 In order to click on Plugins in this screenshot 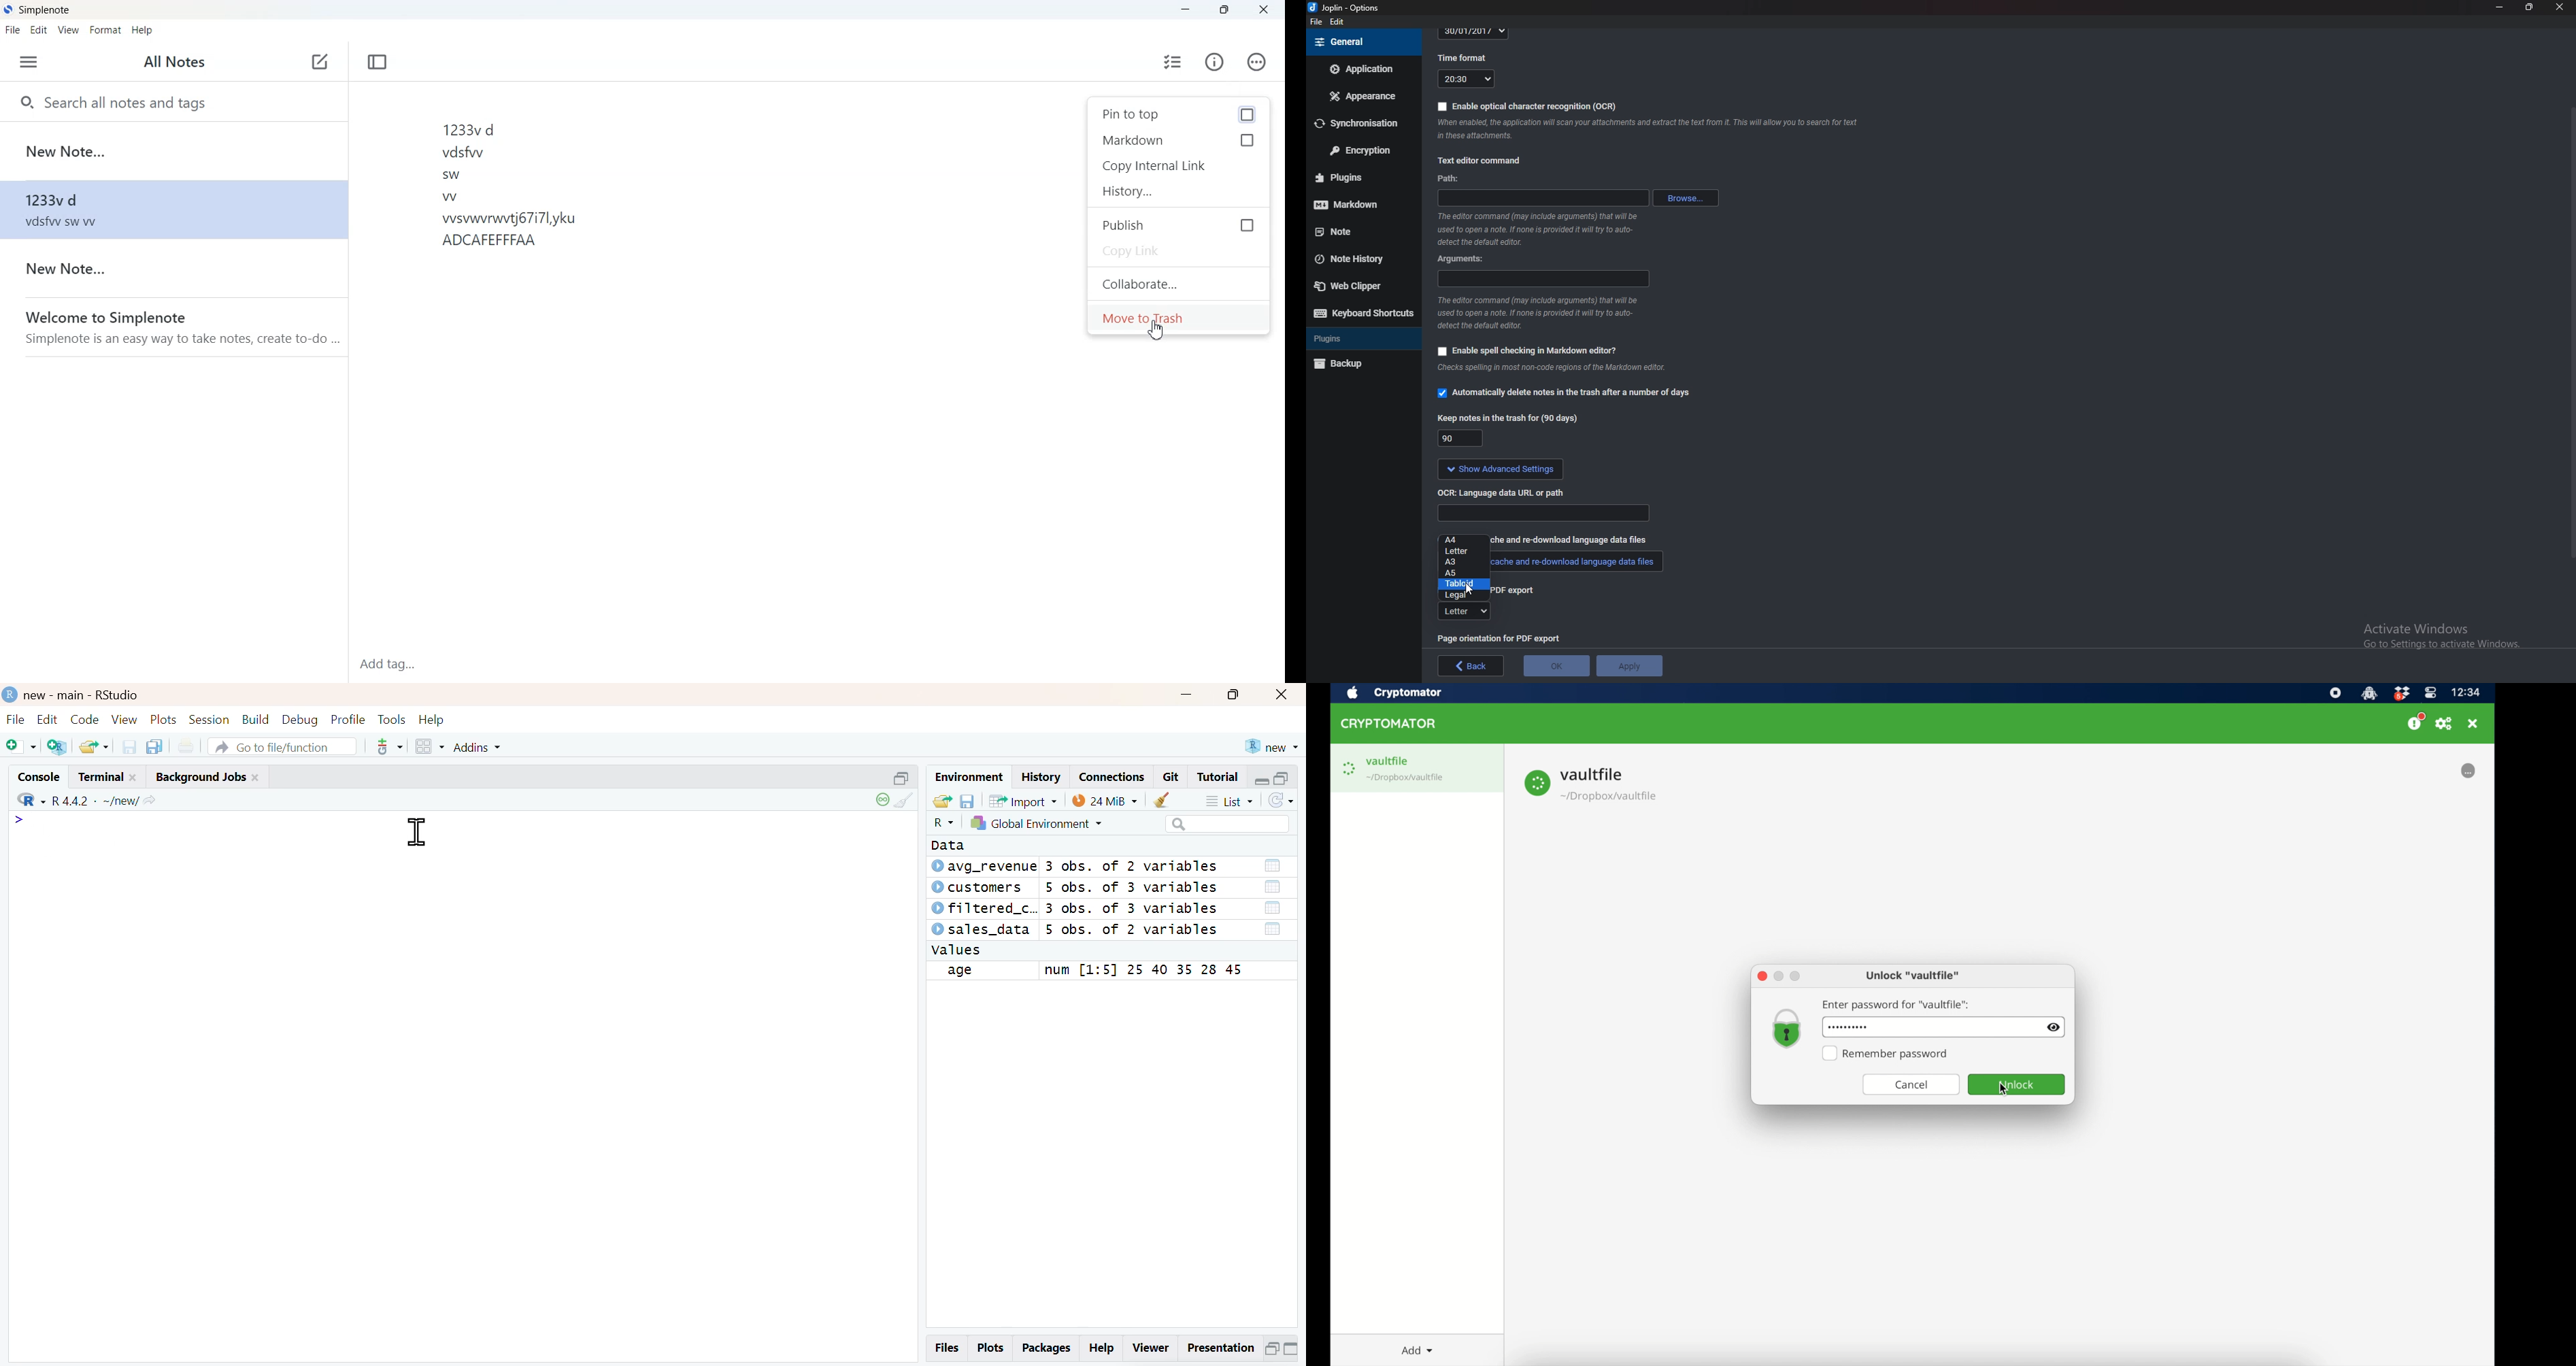, I will do `click(1357, 177)`.